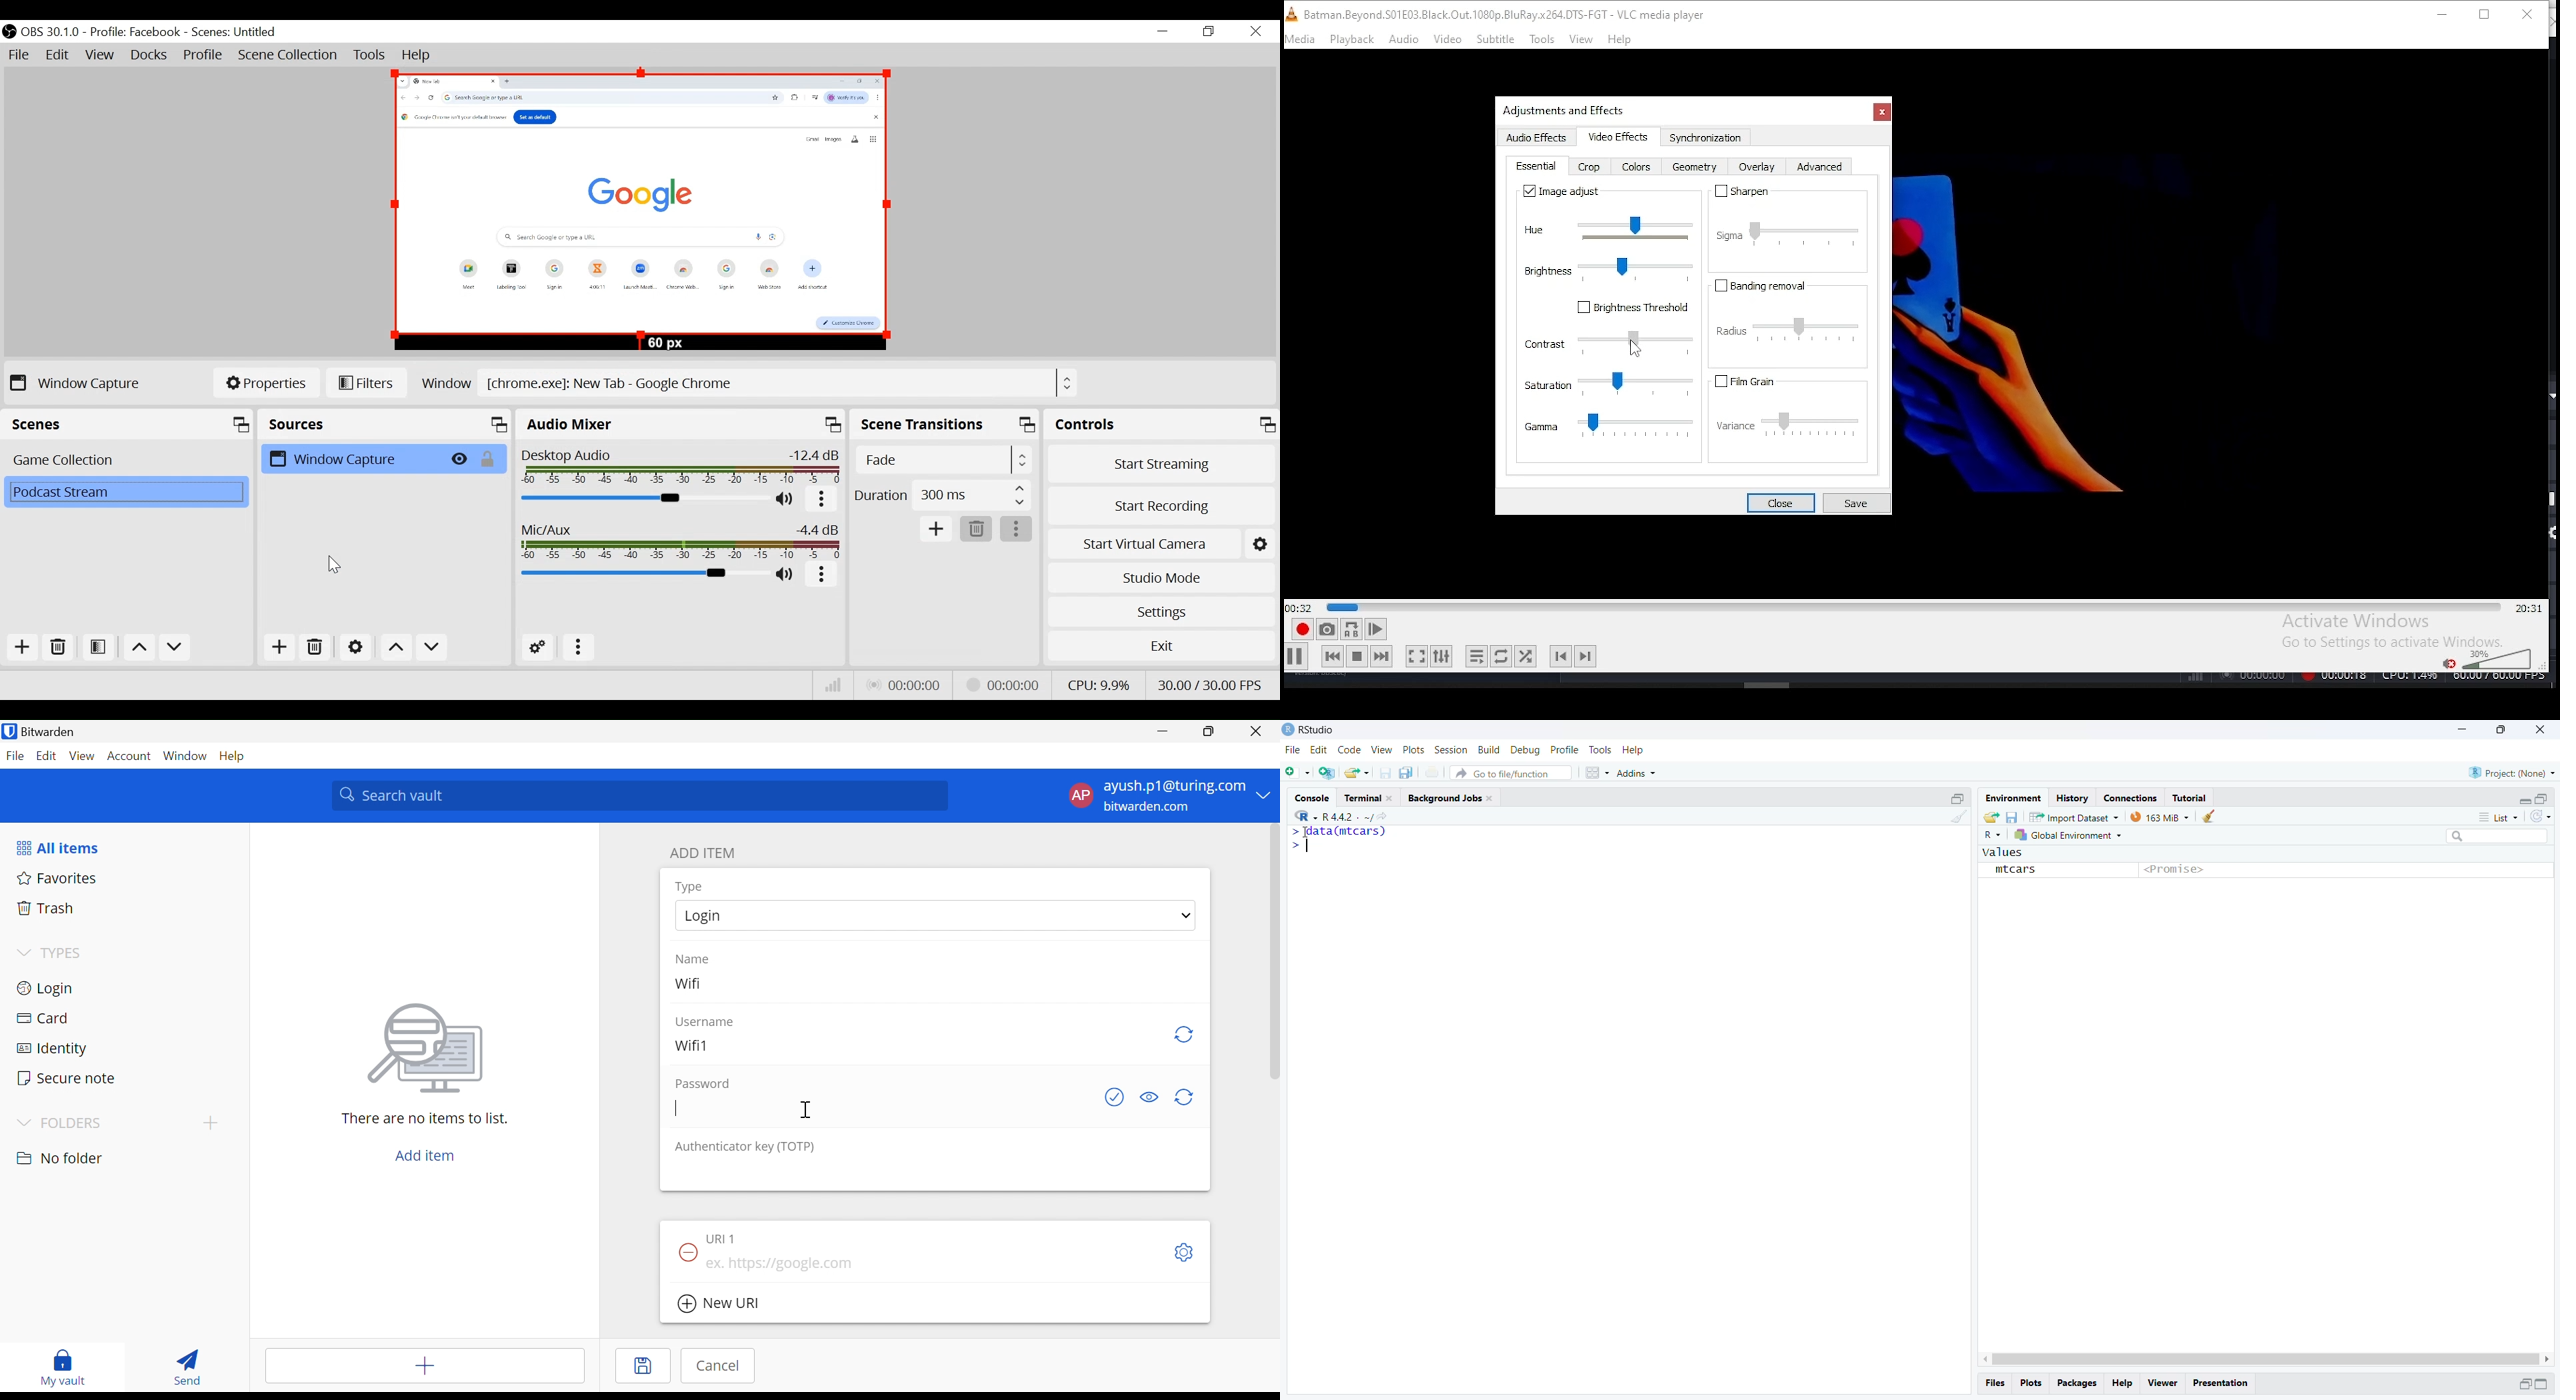 The image size is (2576, 1400). Describe the element at coordinates (429, 1044) in the screenshot. I see `image` at that location.